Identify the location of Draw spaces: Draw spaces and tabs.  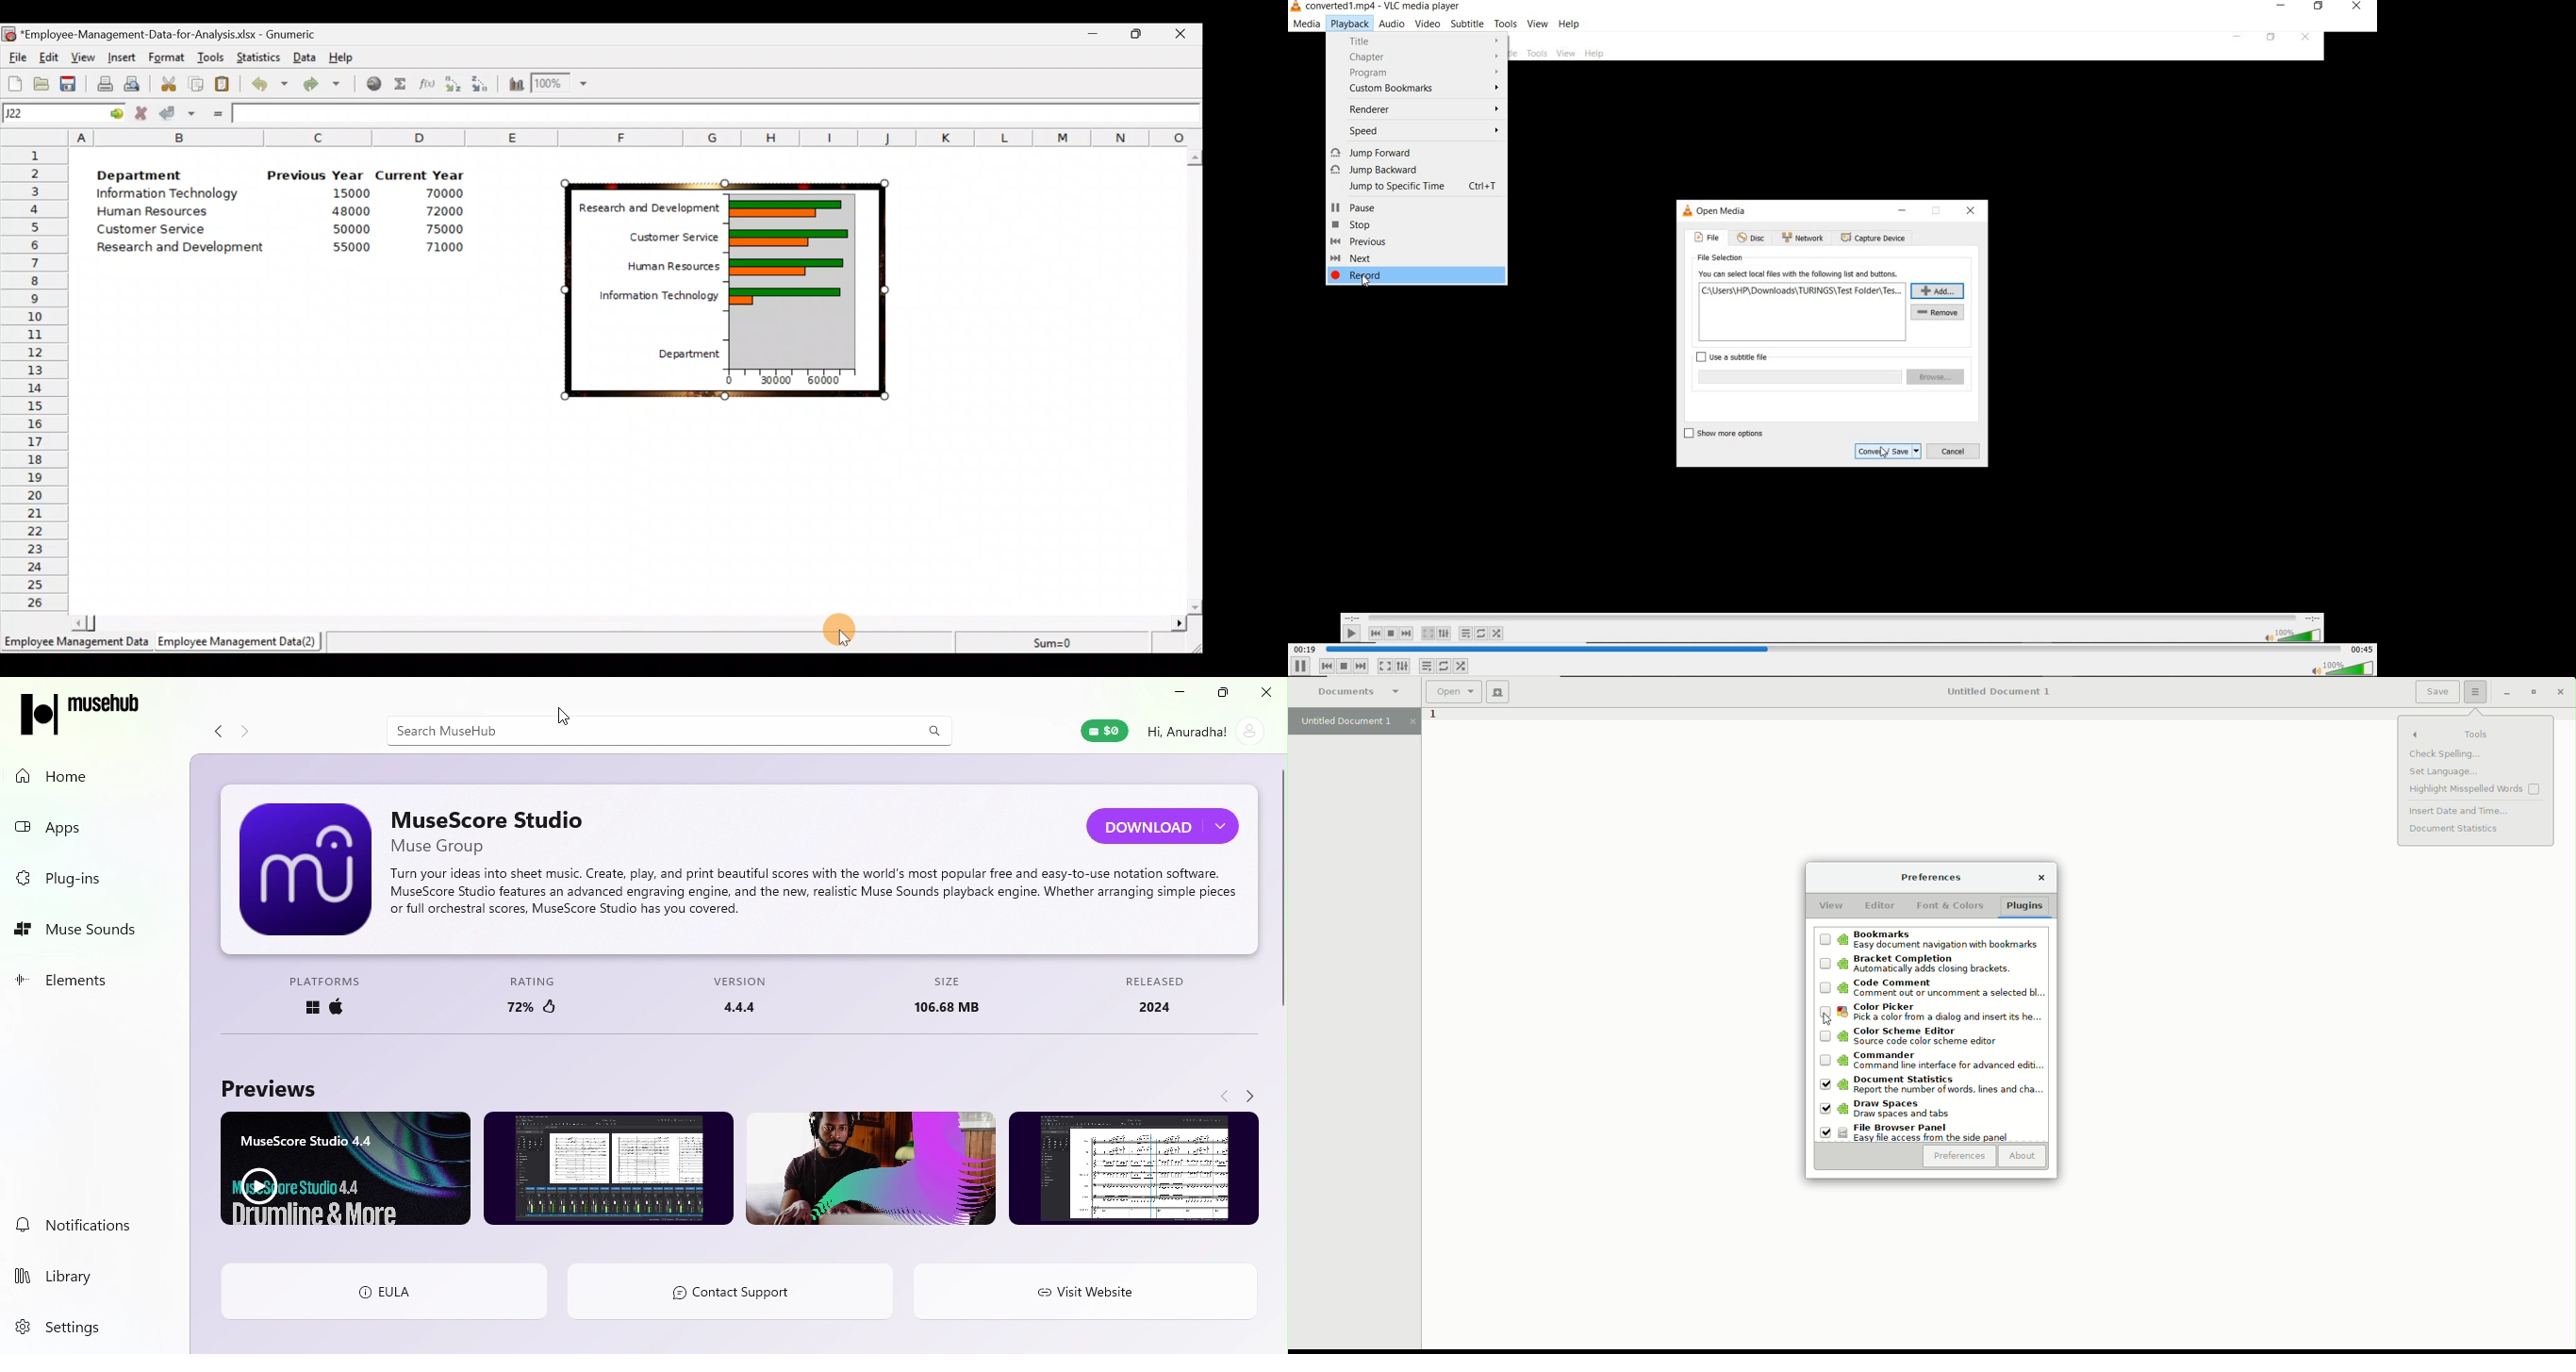
(1898, 1111).